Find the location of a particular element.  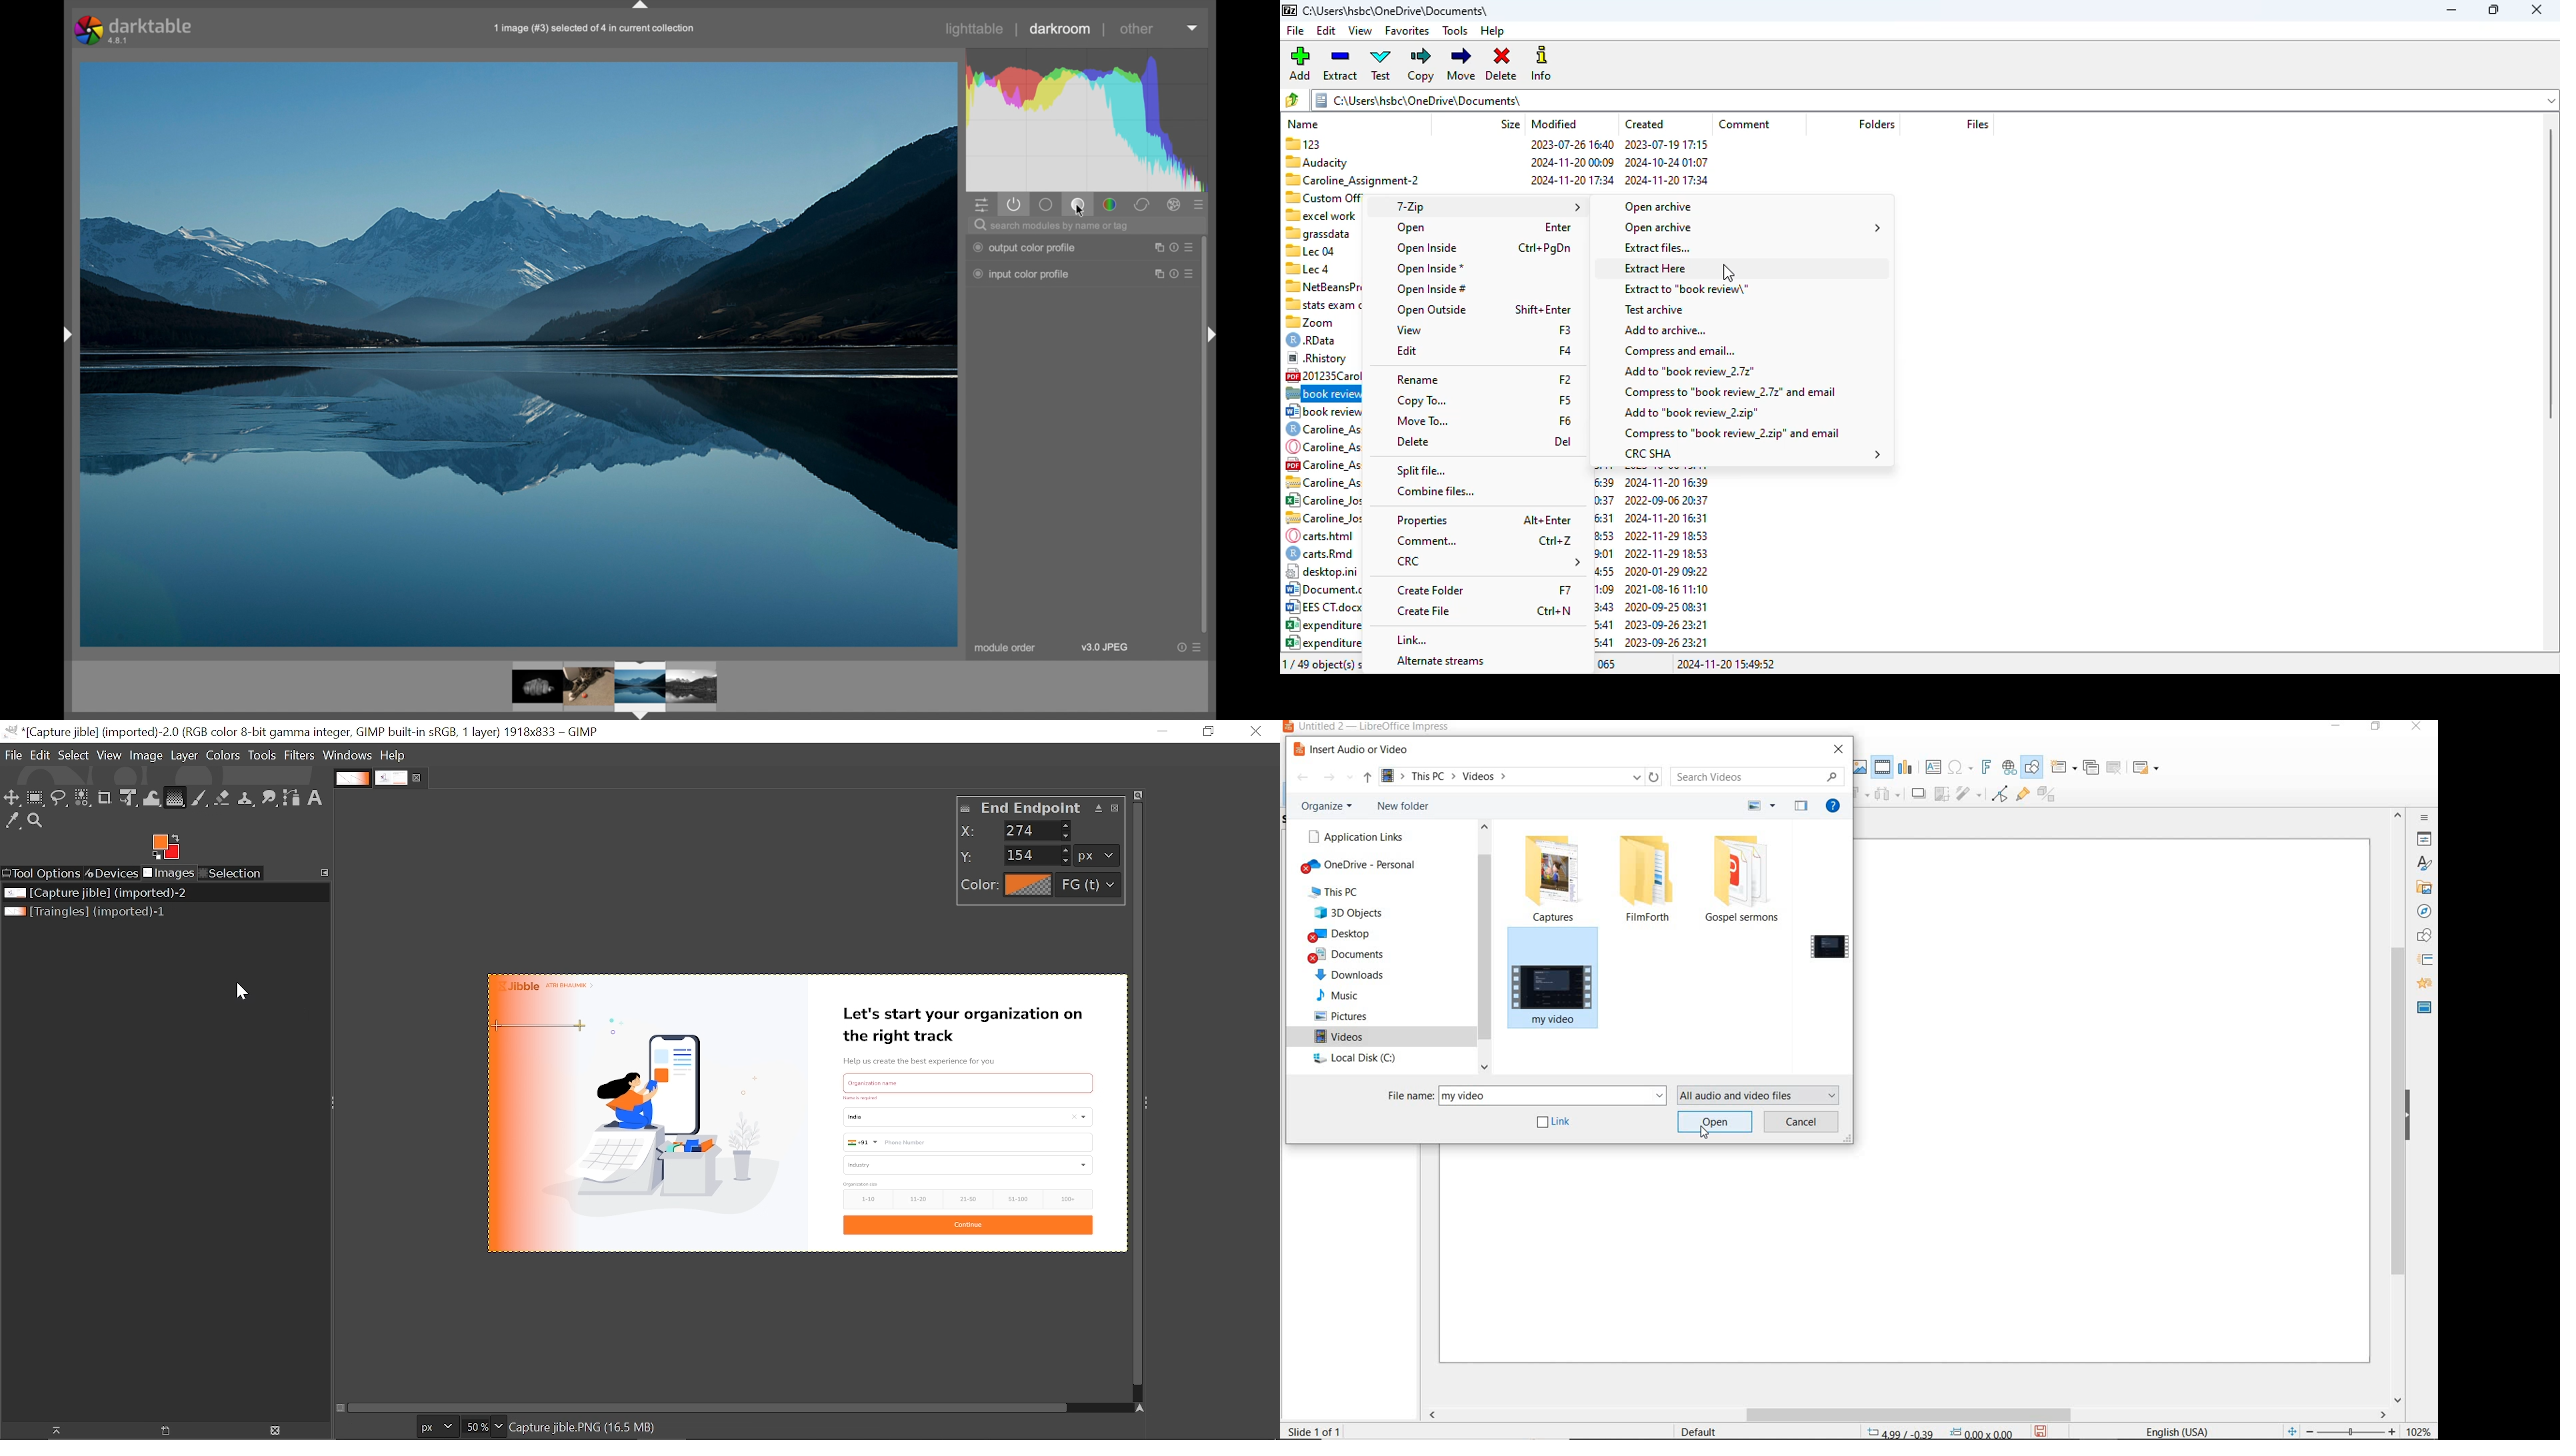

darkroom is located at coordinates (1061, 29).